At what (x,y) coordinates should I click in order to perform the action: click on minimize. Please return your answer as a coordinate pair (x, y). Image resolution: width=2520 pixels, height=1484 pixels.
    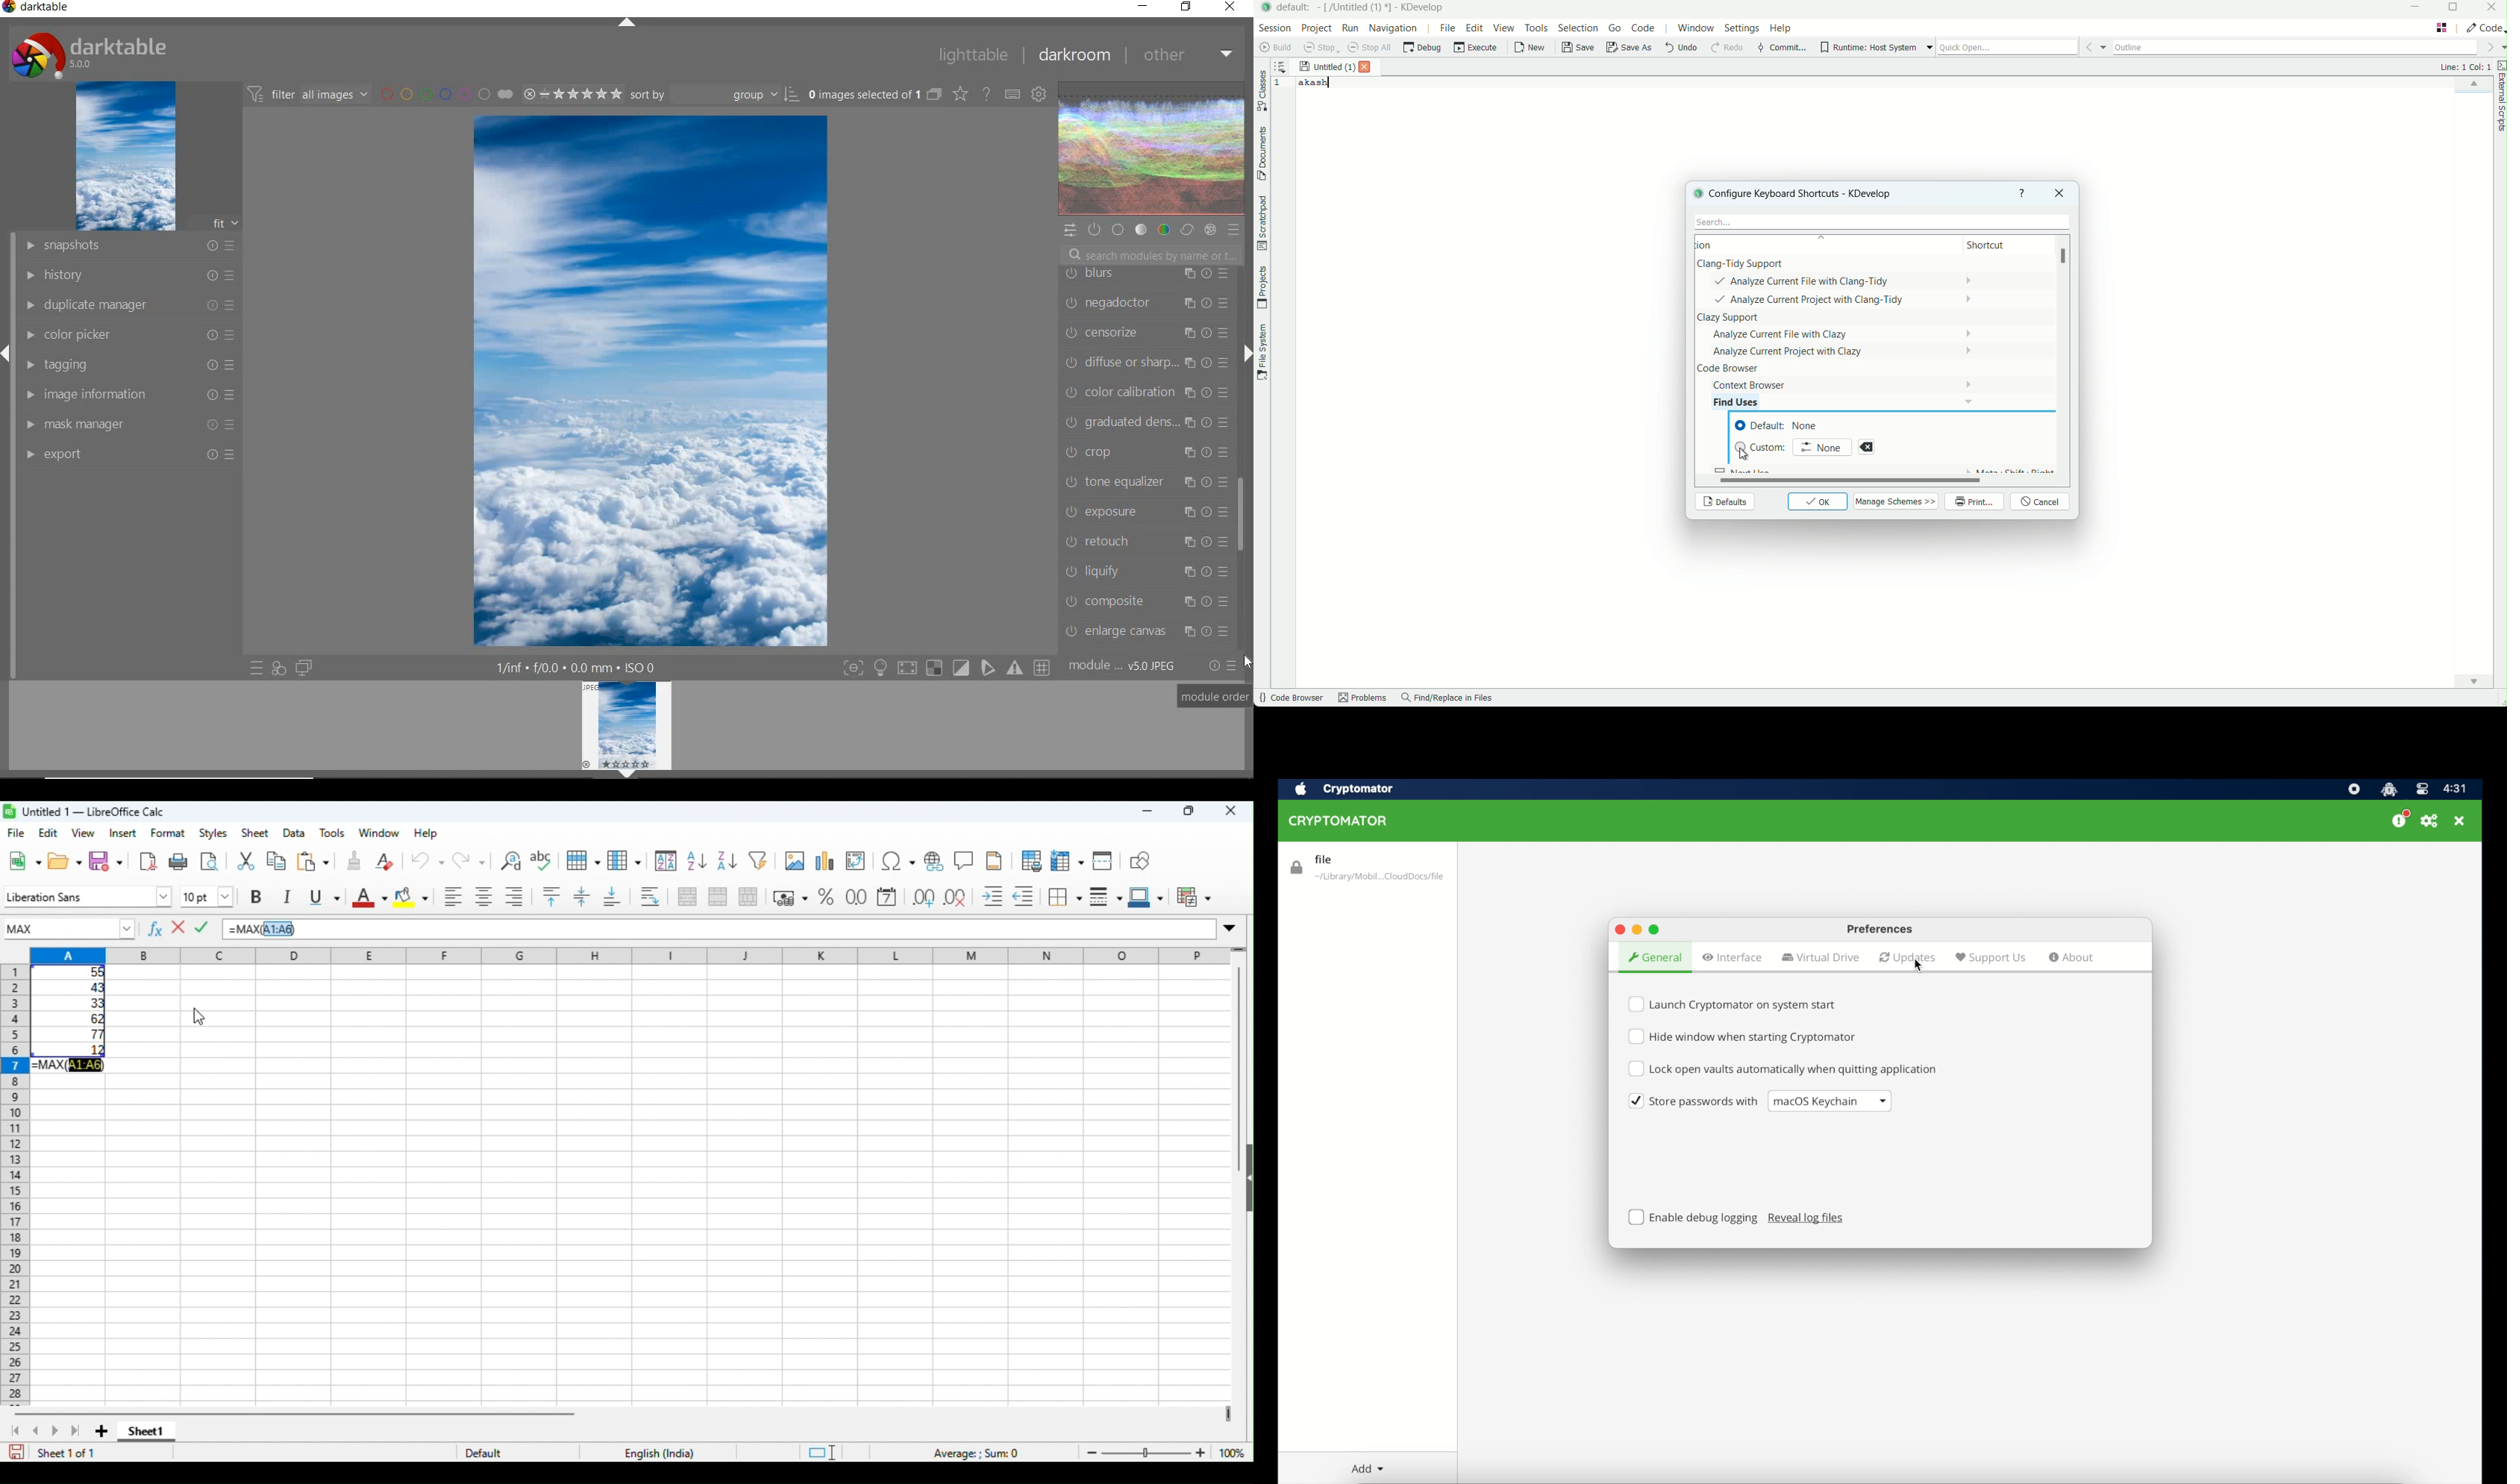
    Looking at the image, I should click on (1148, 812).